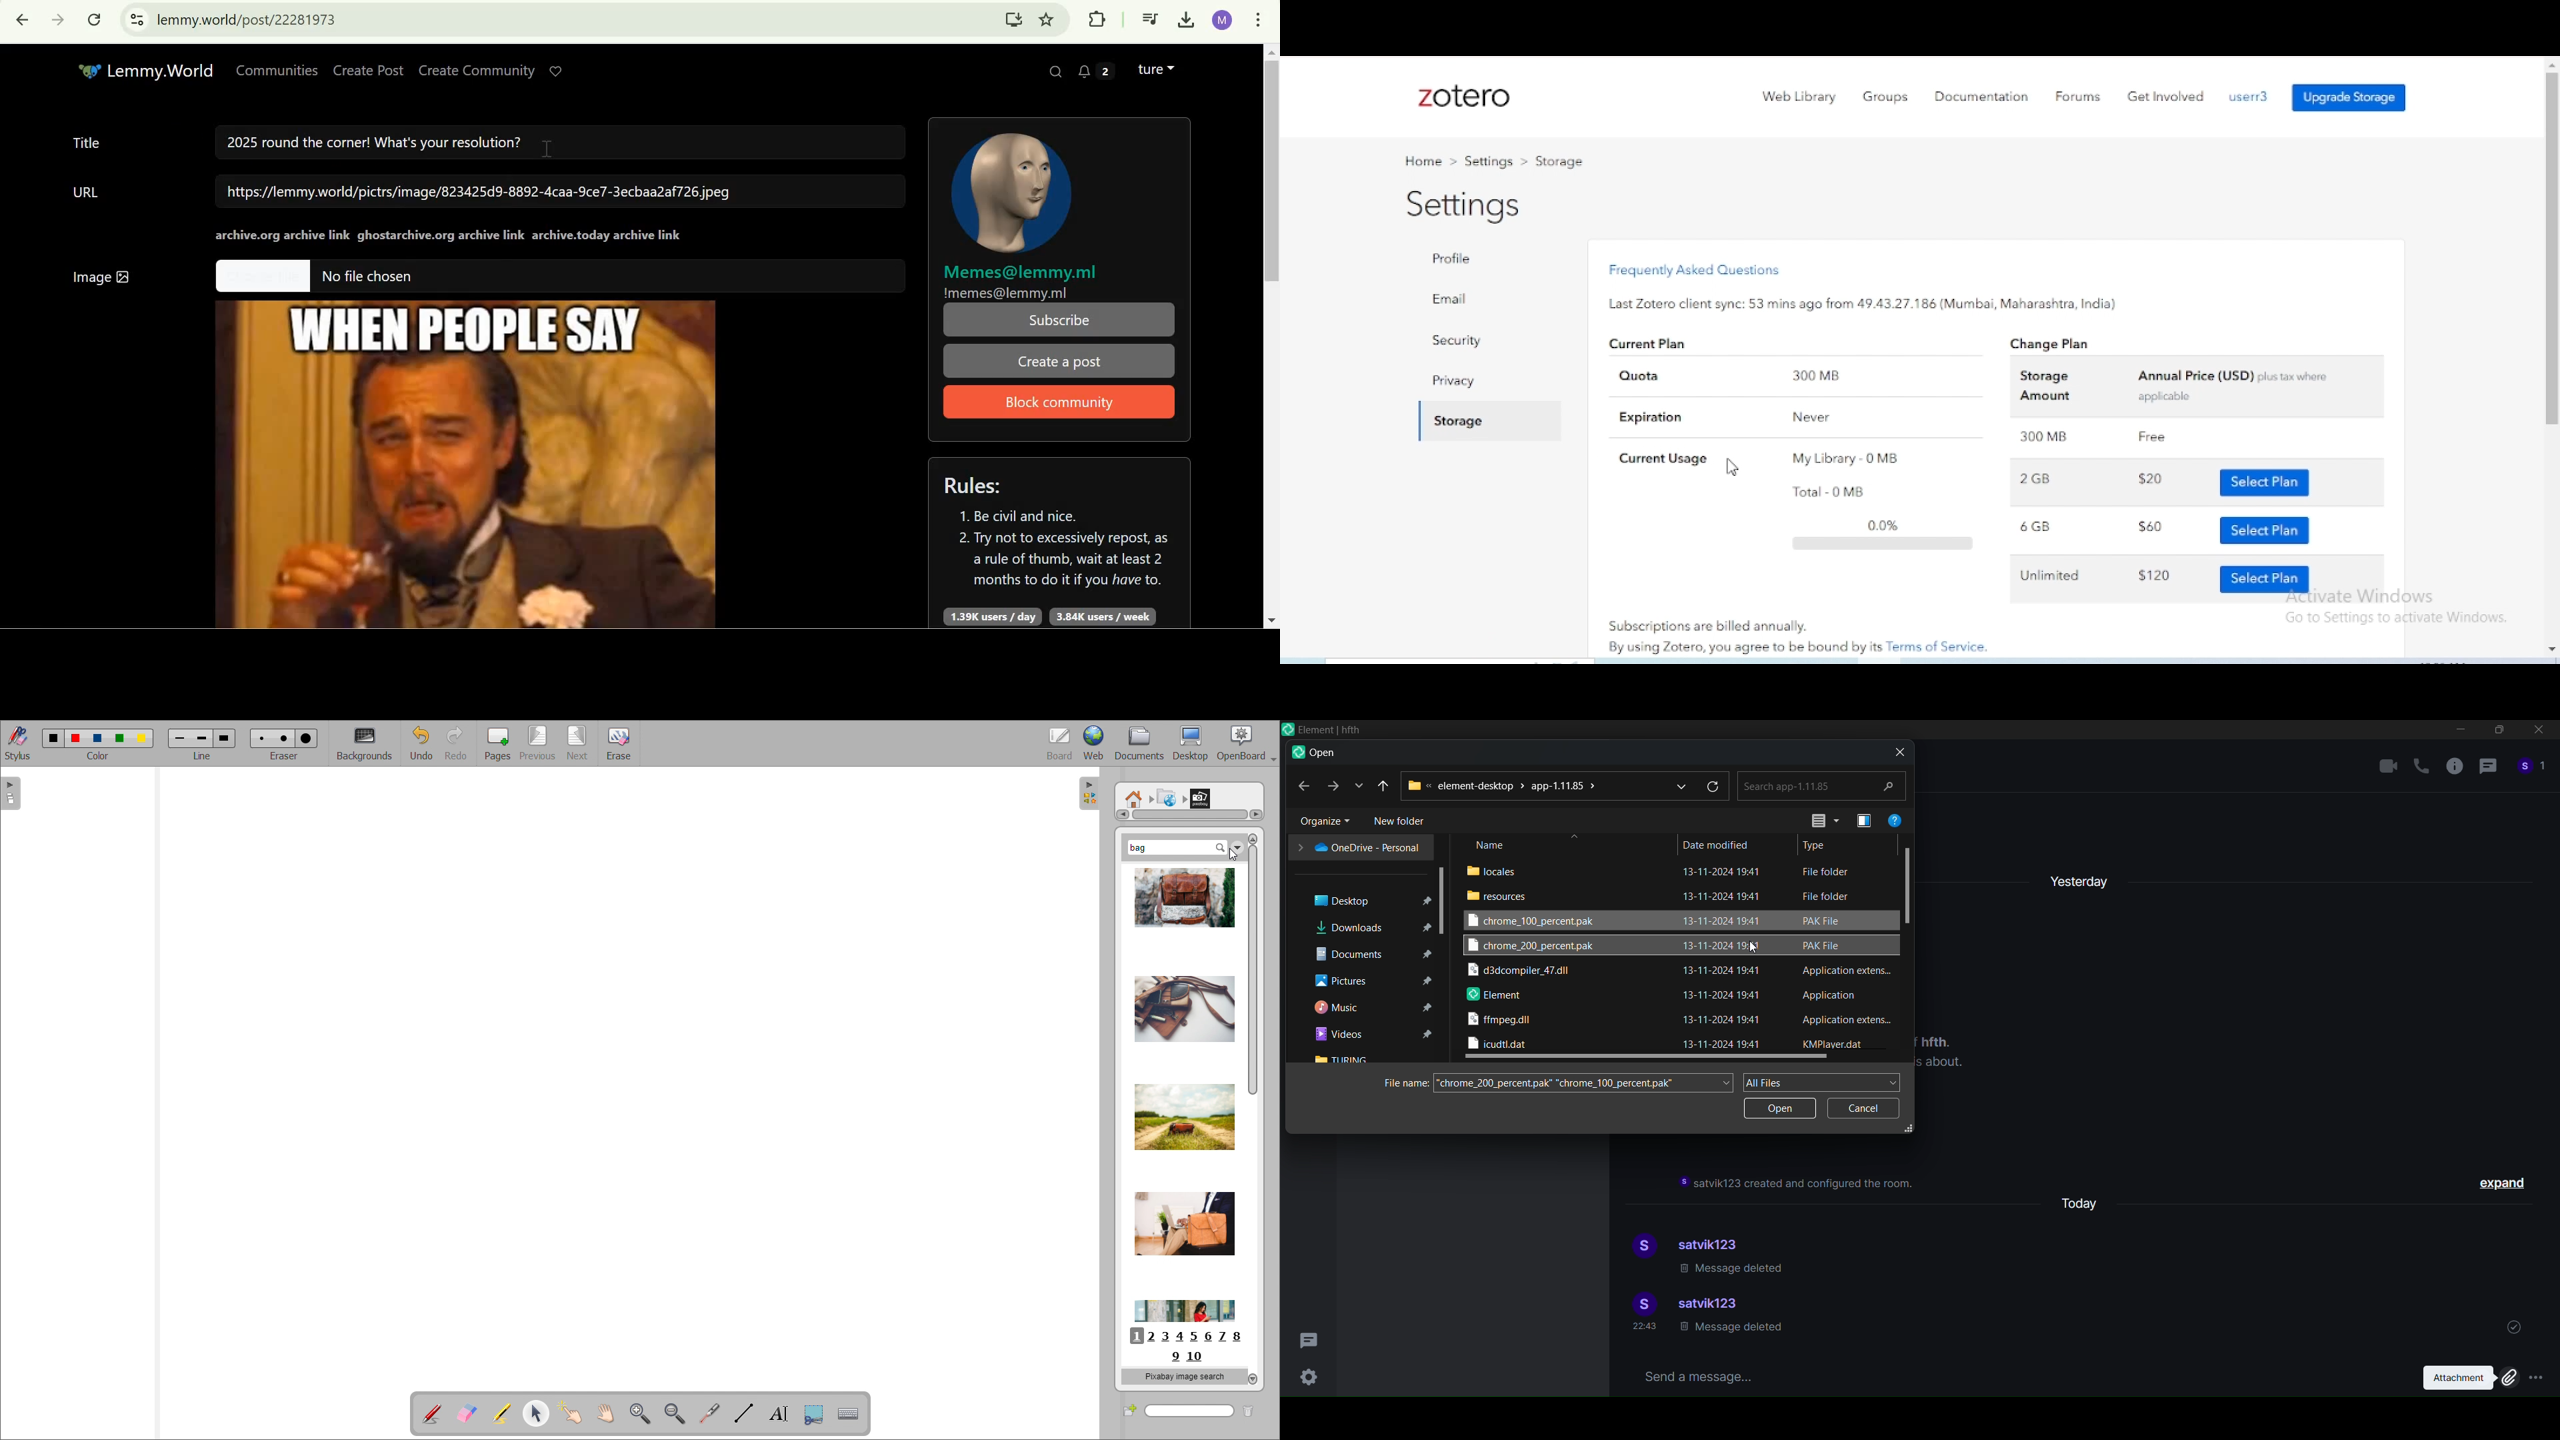 This screenshot has height=1456, width=2576. Describe the element at coordinates (143, 738) in the screenshot. I see `Color 5` at that location.